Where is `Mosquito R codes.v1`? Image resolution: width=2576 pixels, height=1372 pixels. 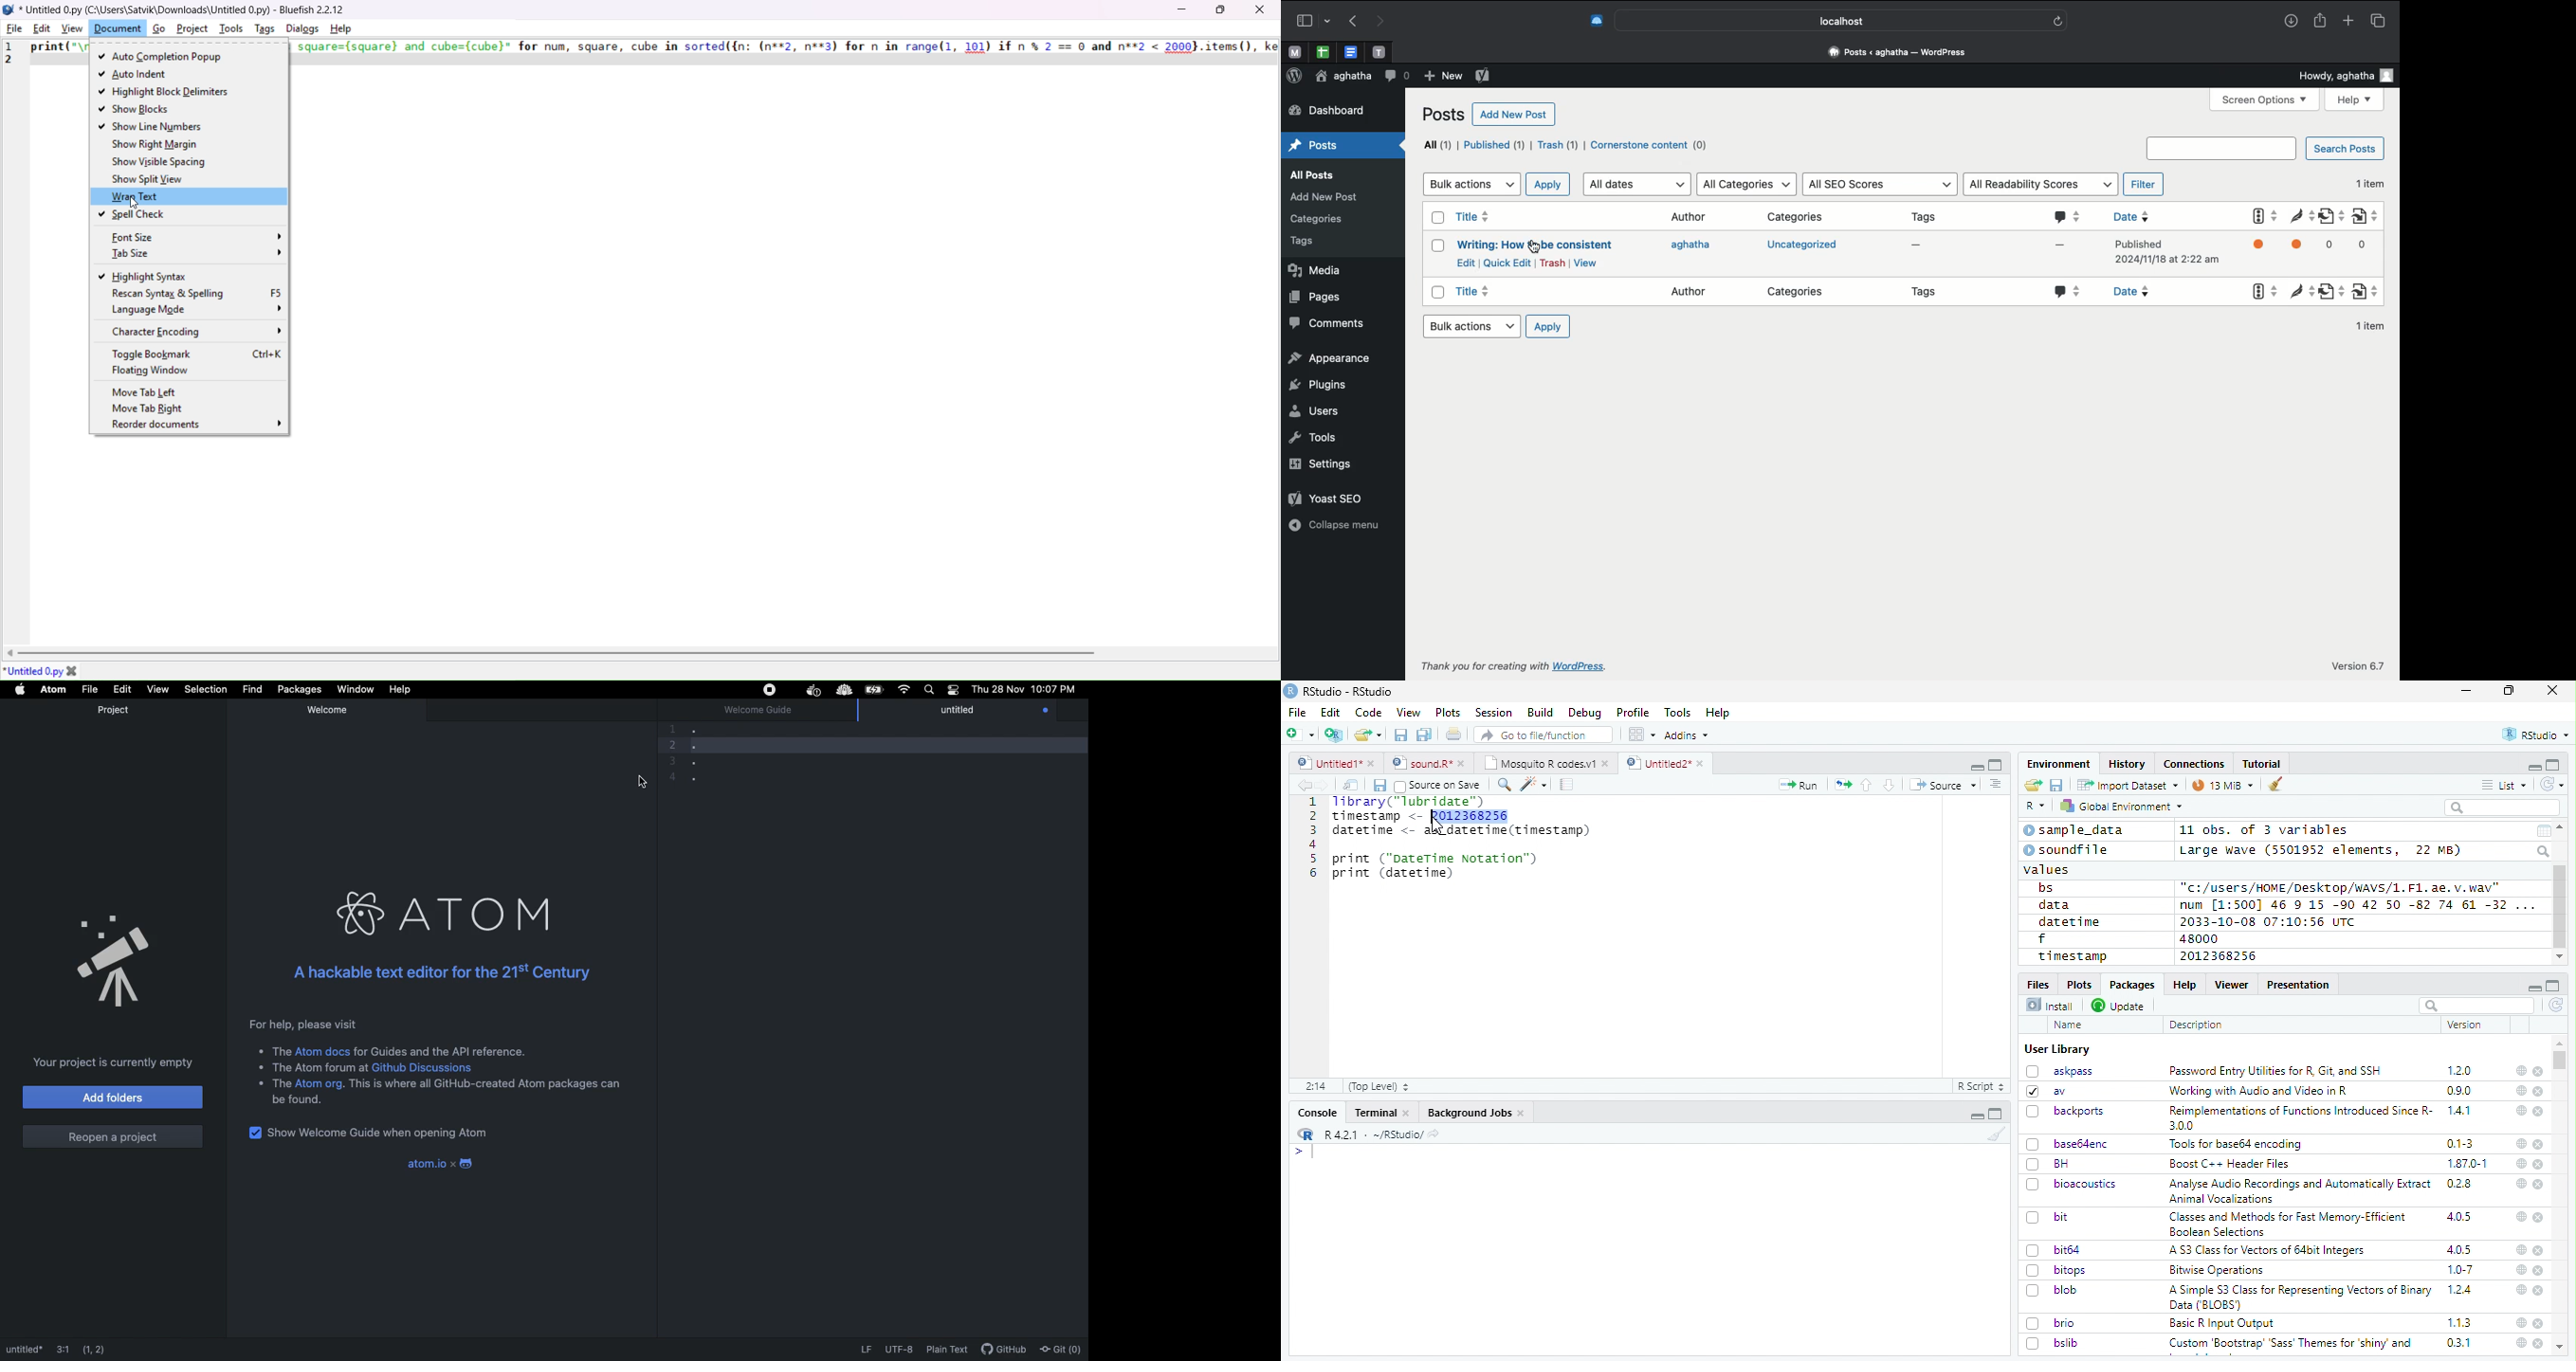
Mosquito R codes.v1 is located at coordinates (1545, 763).